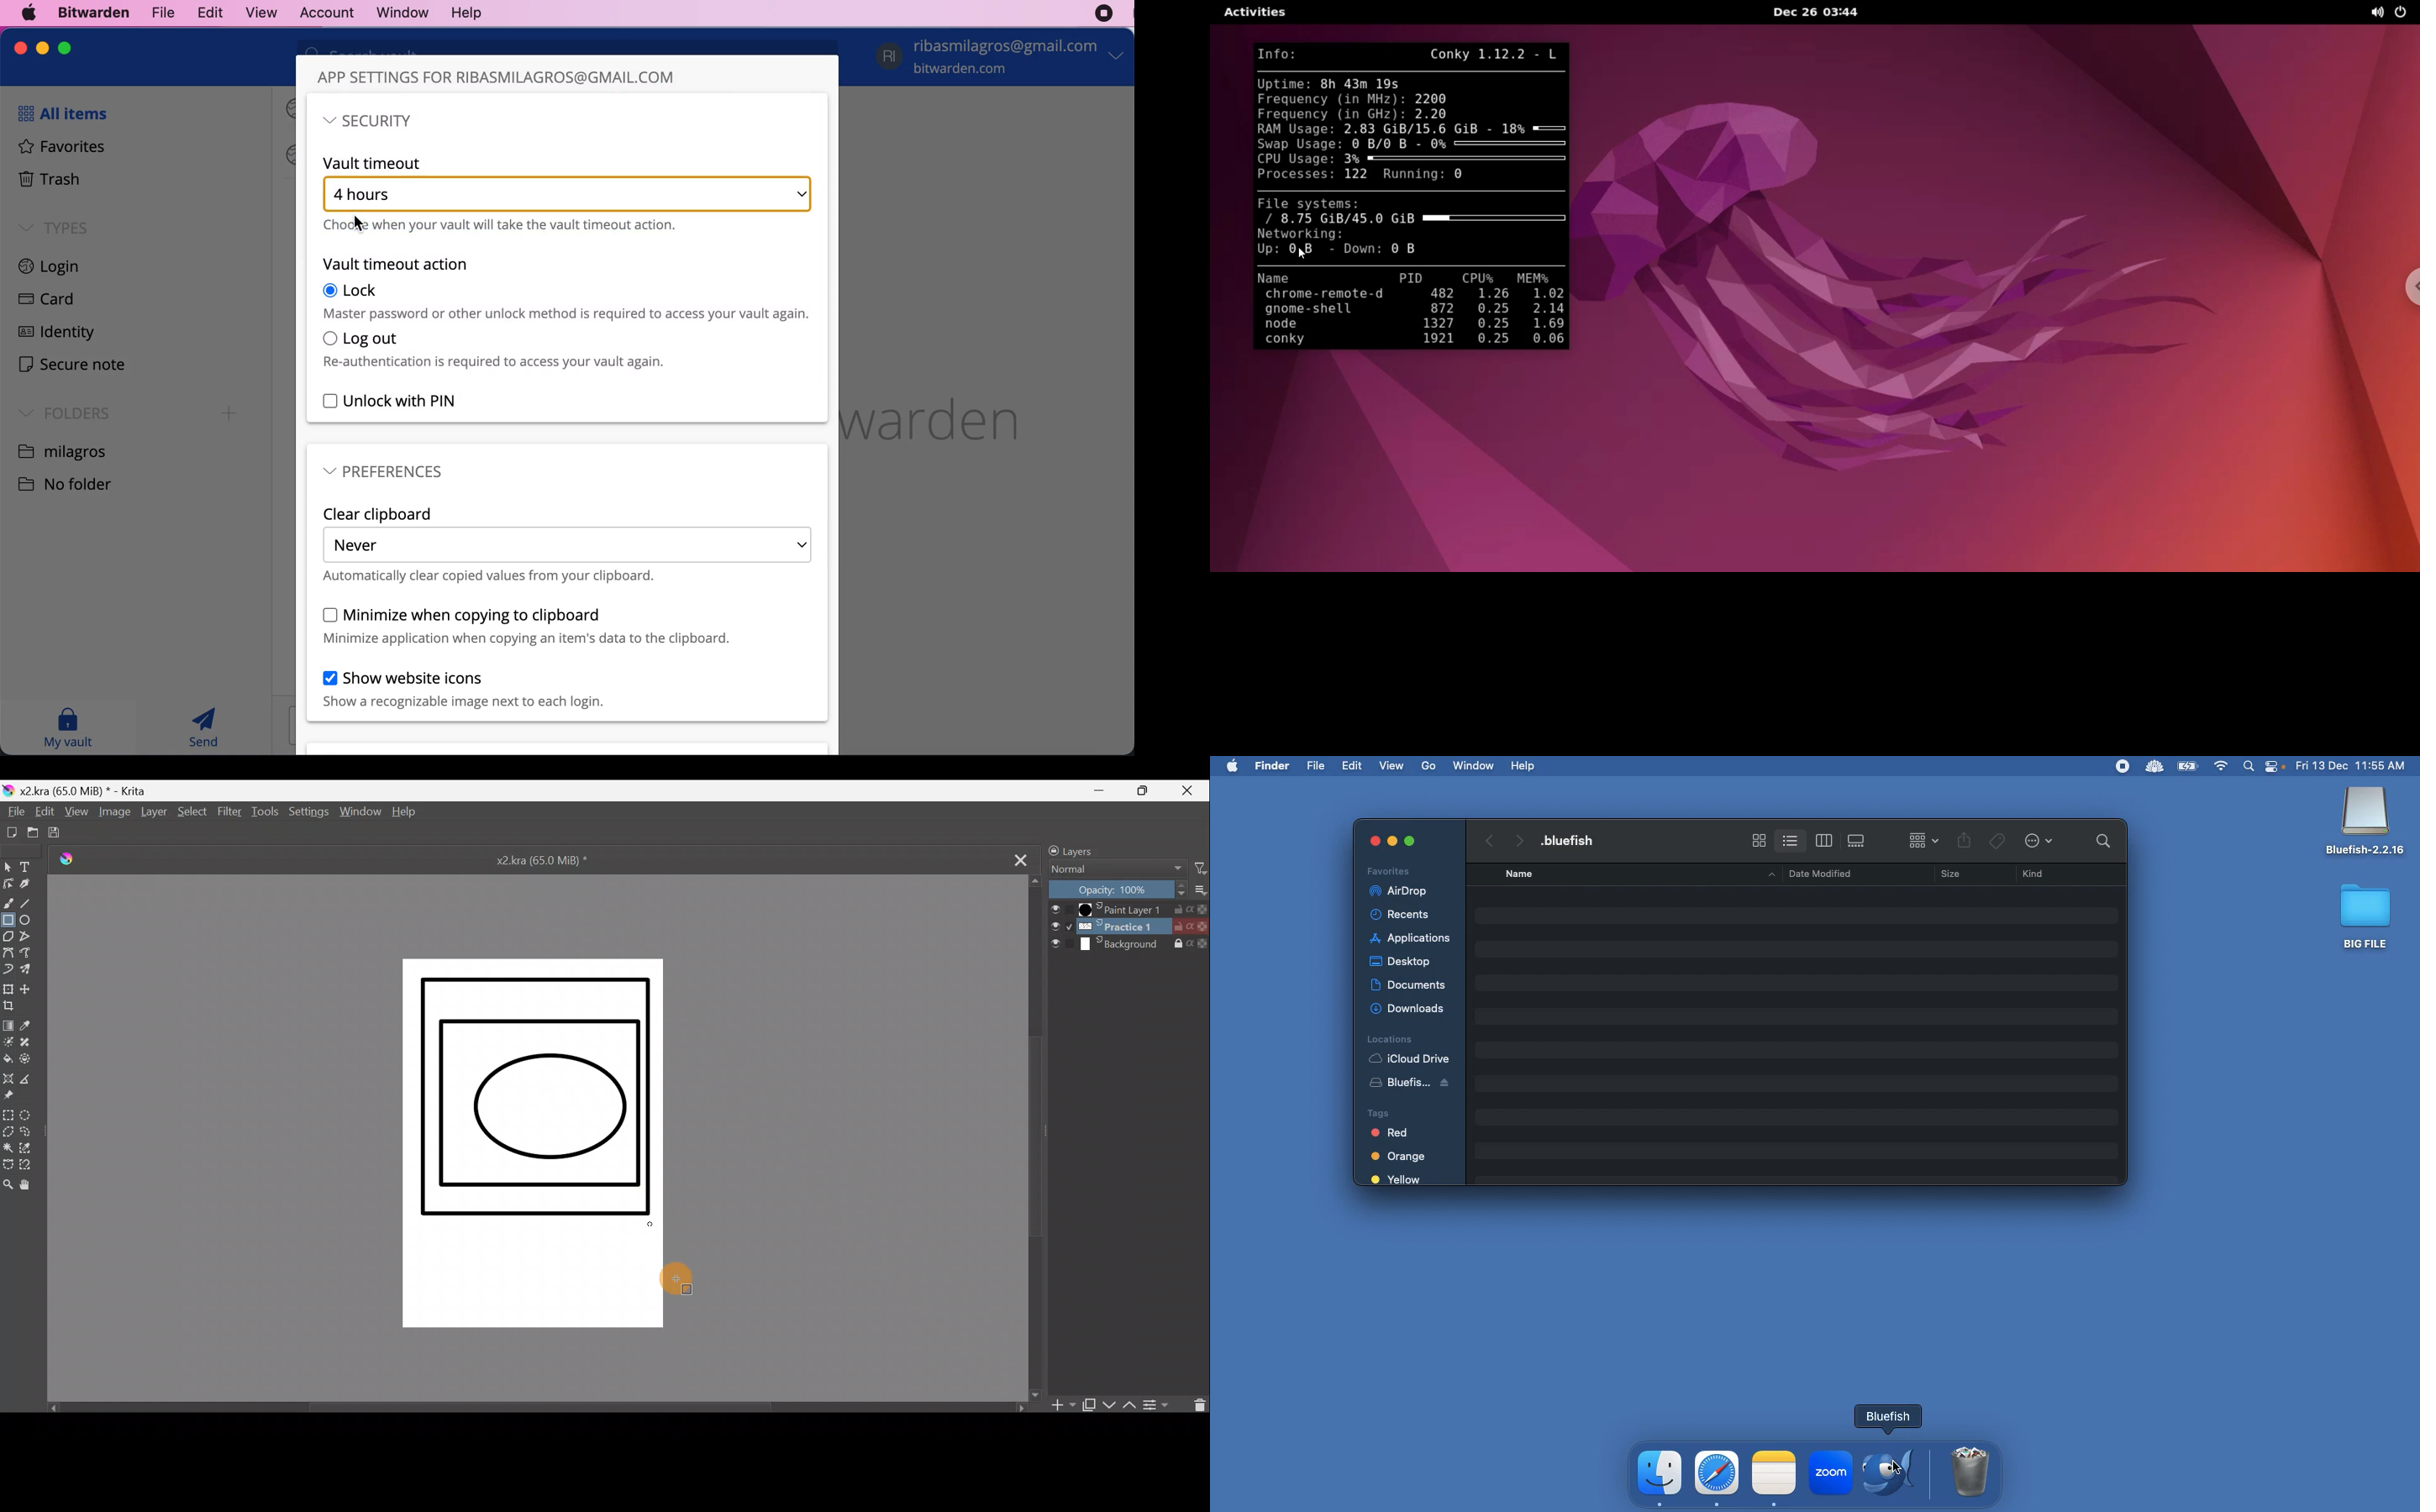  What do you see at coordinates (1273, 766) in the screenshot?
I see `Finder ` at bounding box center [1273, 766].